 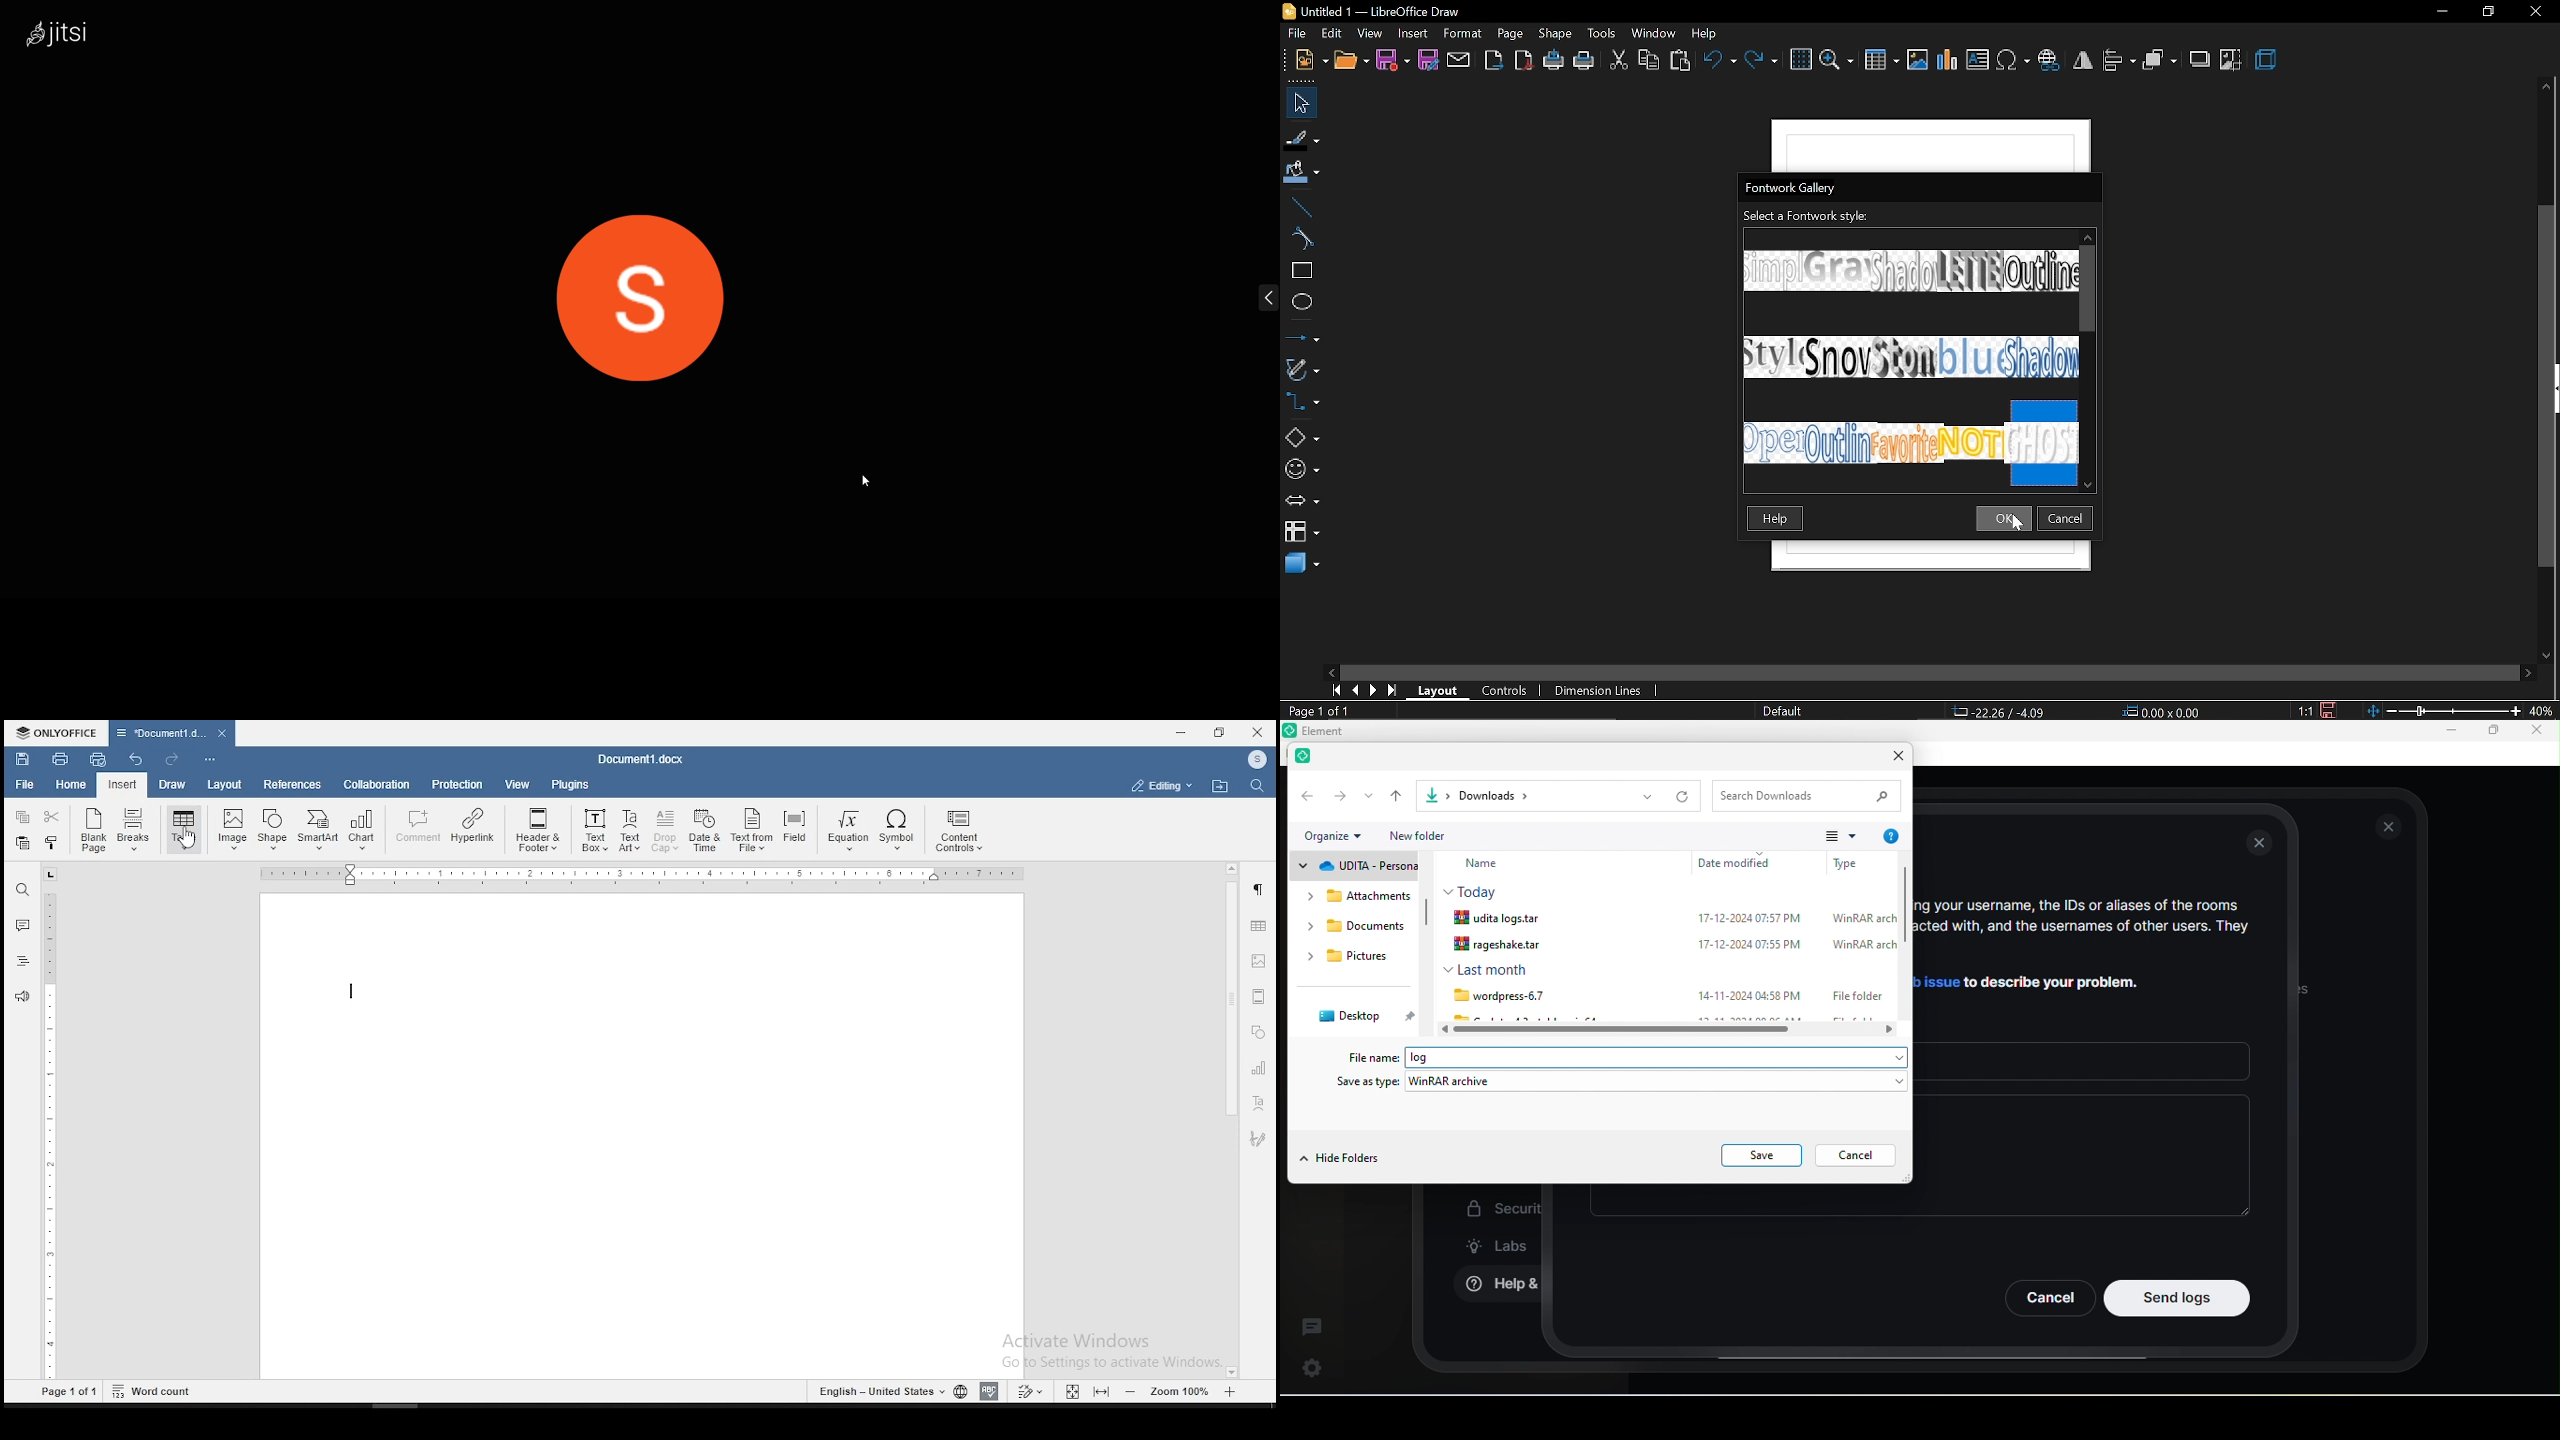 I want to click on close, so click(x=2083, y=188).